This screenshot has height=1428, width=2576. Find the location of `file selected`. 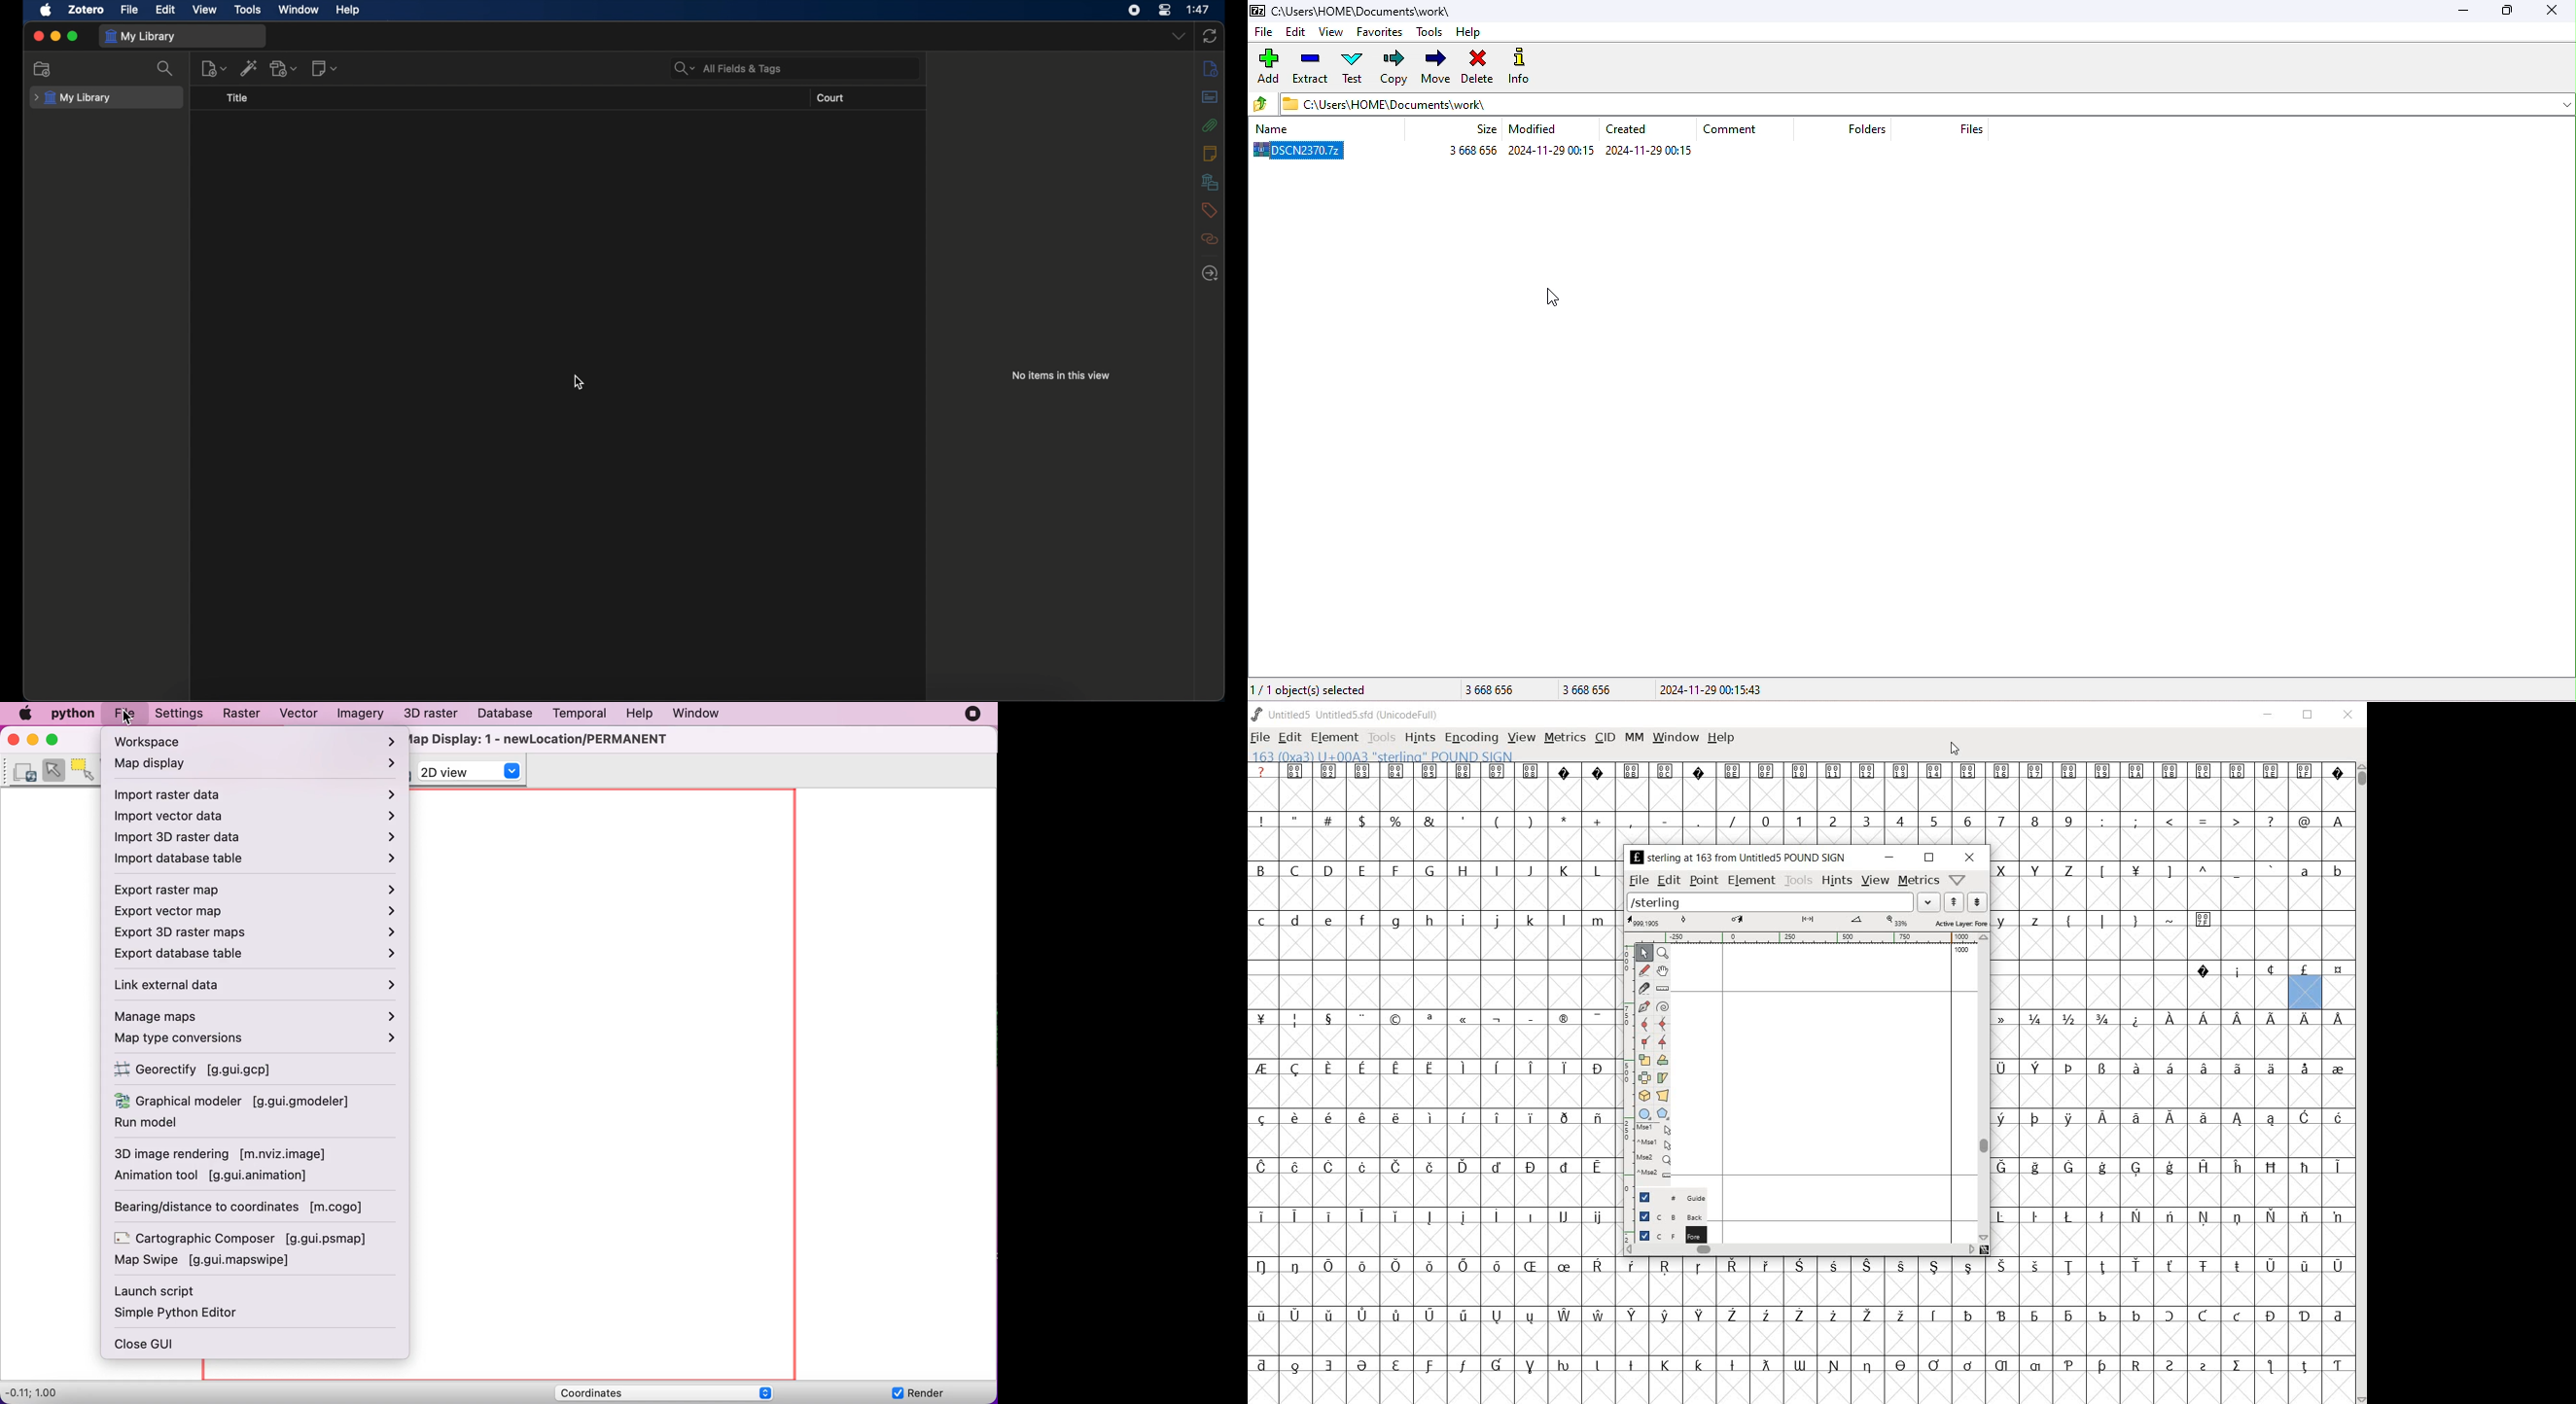

file selected is located at coordinates (1304, 153).